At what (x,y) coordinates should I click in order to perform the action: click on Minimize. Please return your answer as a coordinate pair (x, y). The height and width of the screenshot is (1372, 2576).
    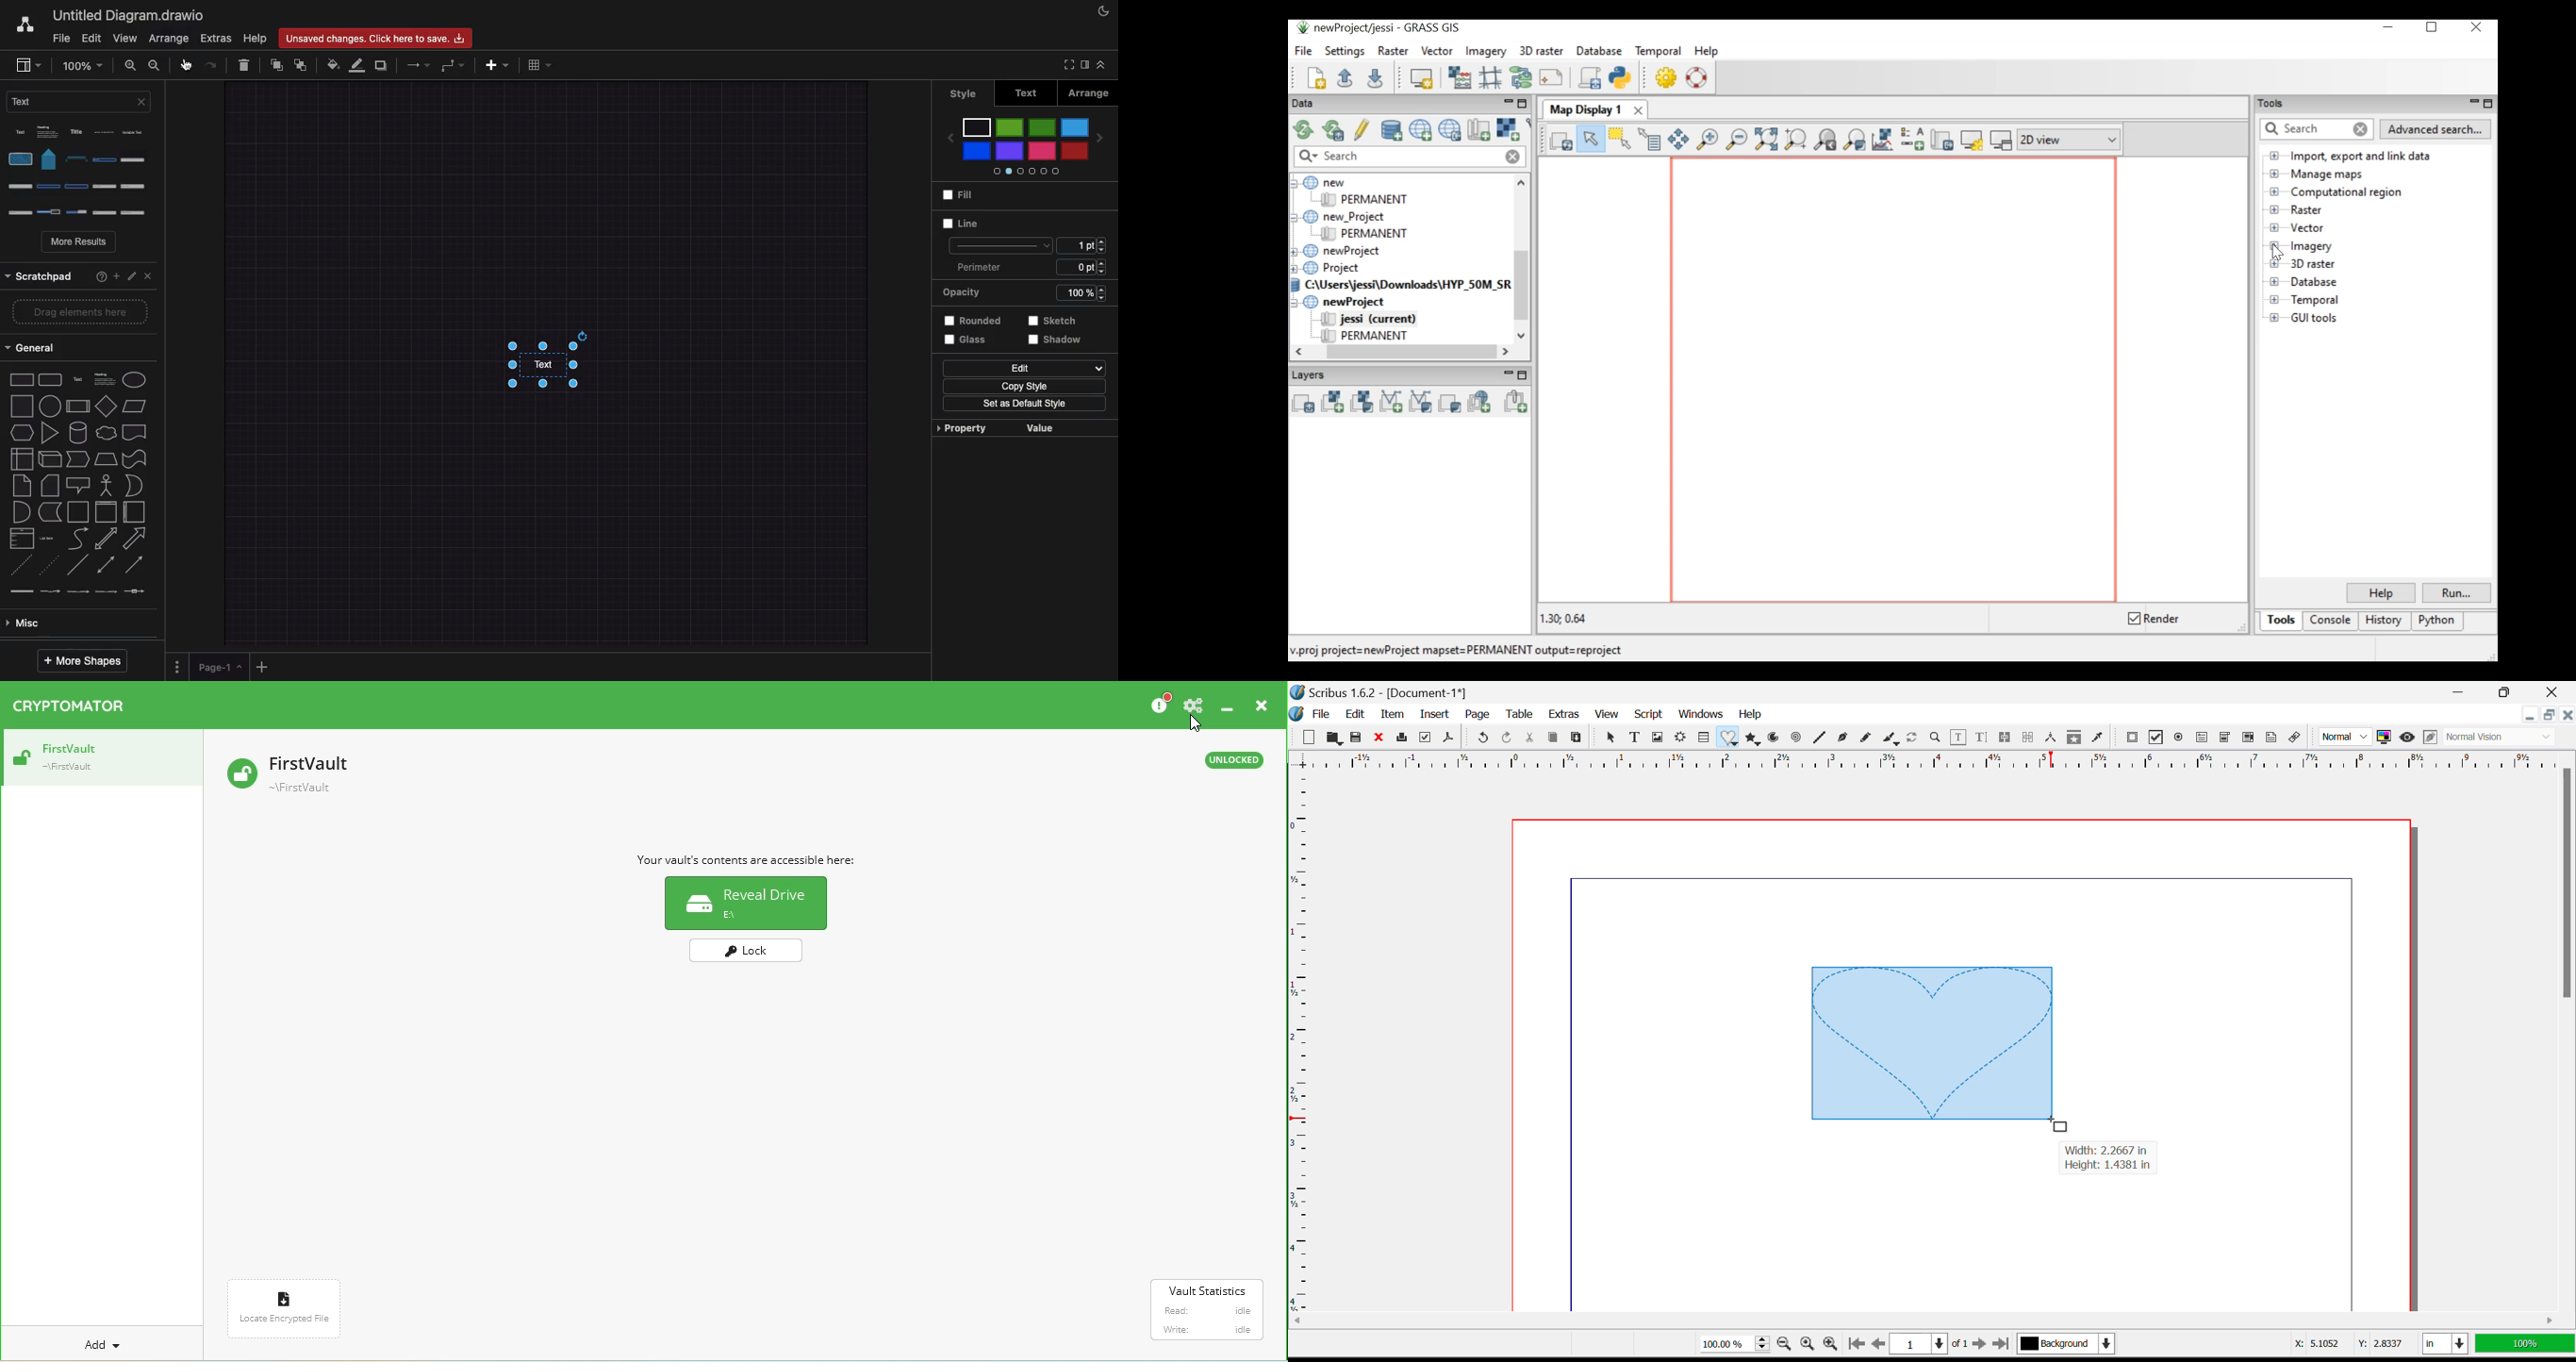
    Looking at the image, I should click on (2511, 692).